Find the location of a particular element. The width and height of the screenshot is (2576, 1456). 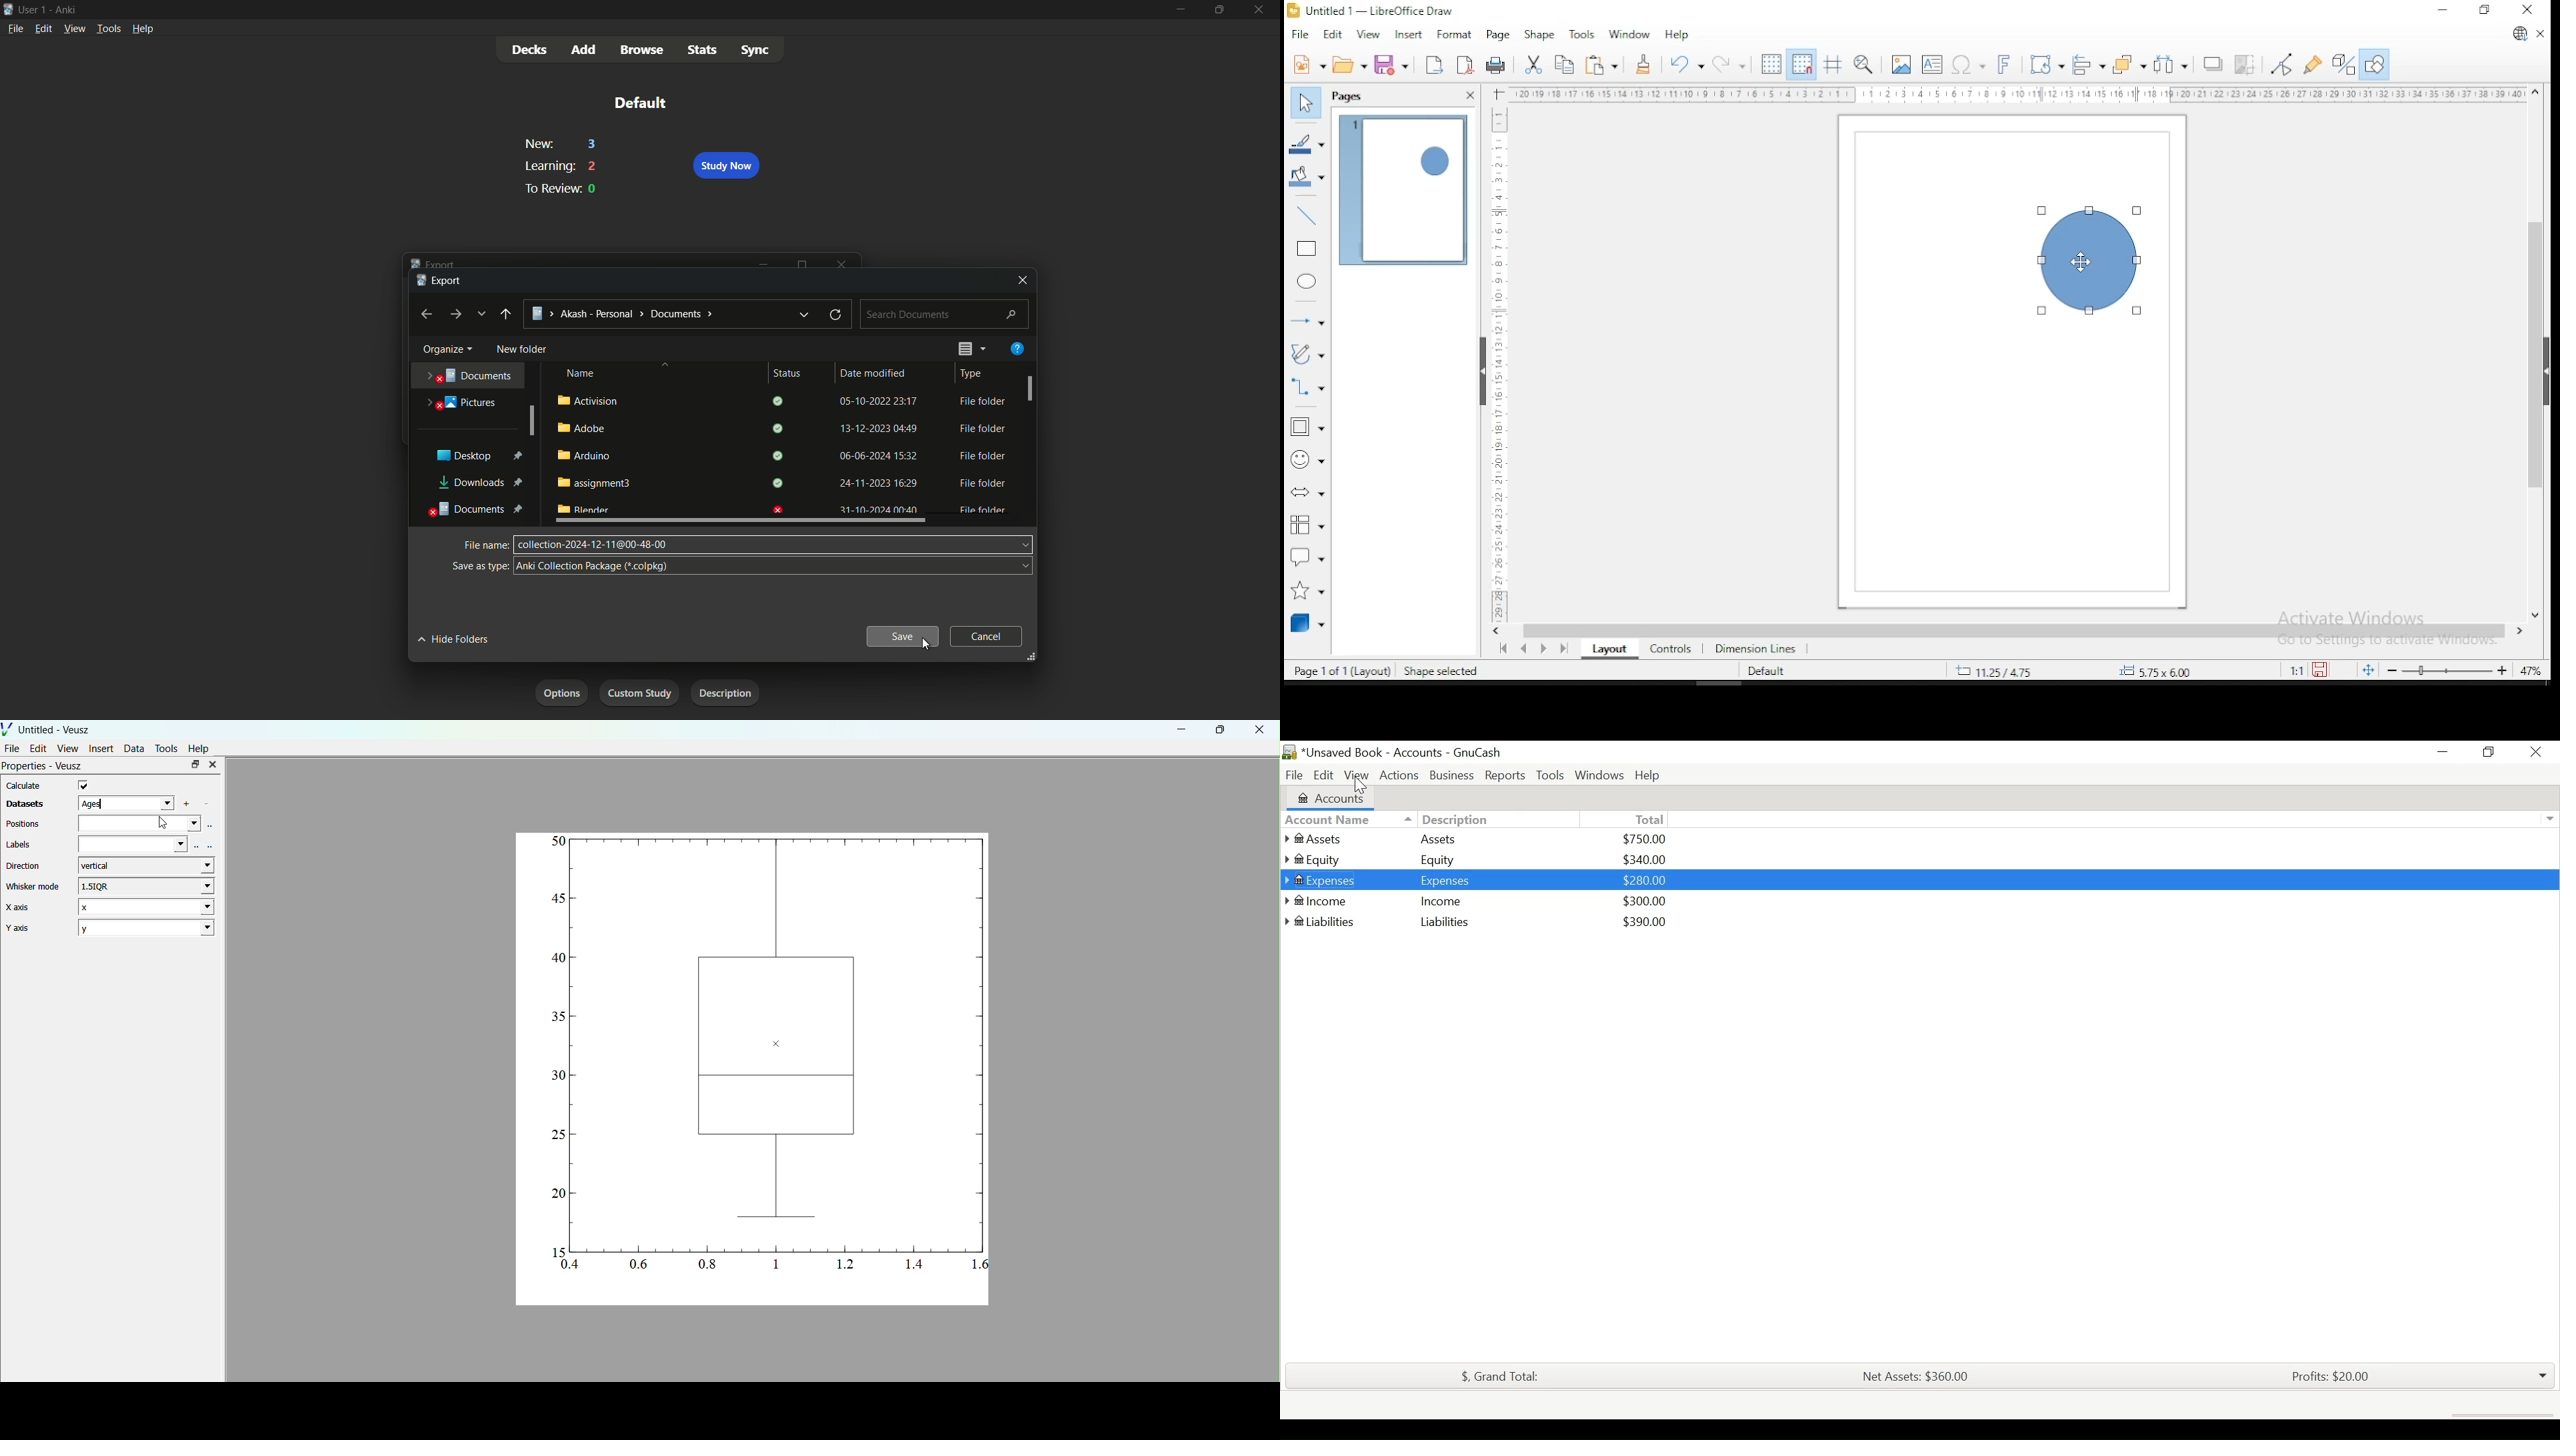

Tools is located at coordinates (167, 748).